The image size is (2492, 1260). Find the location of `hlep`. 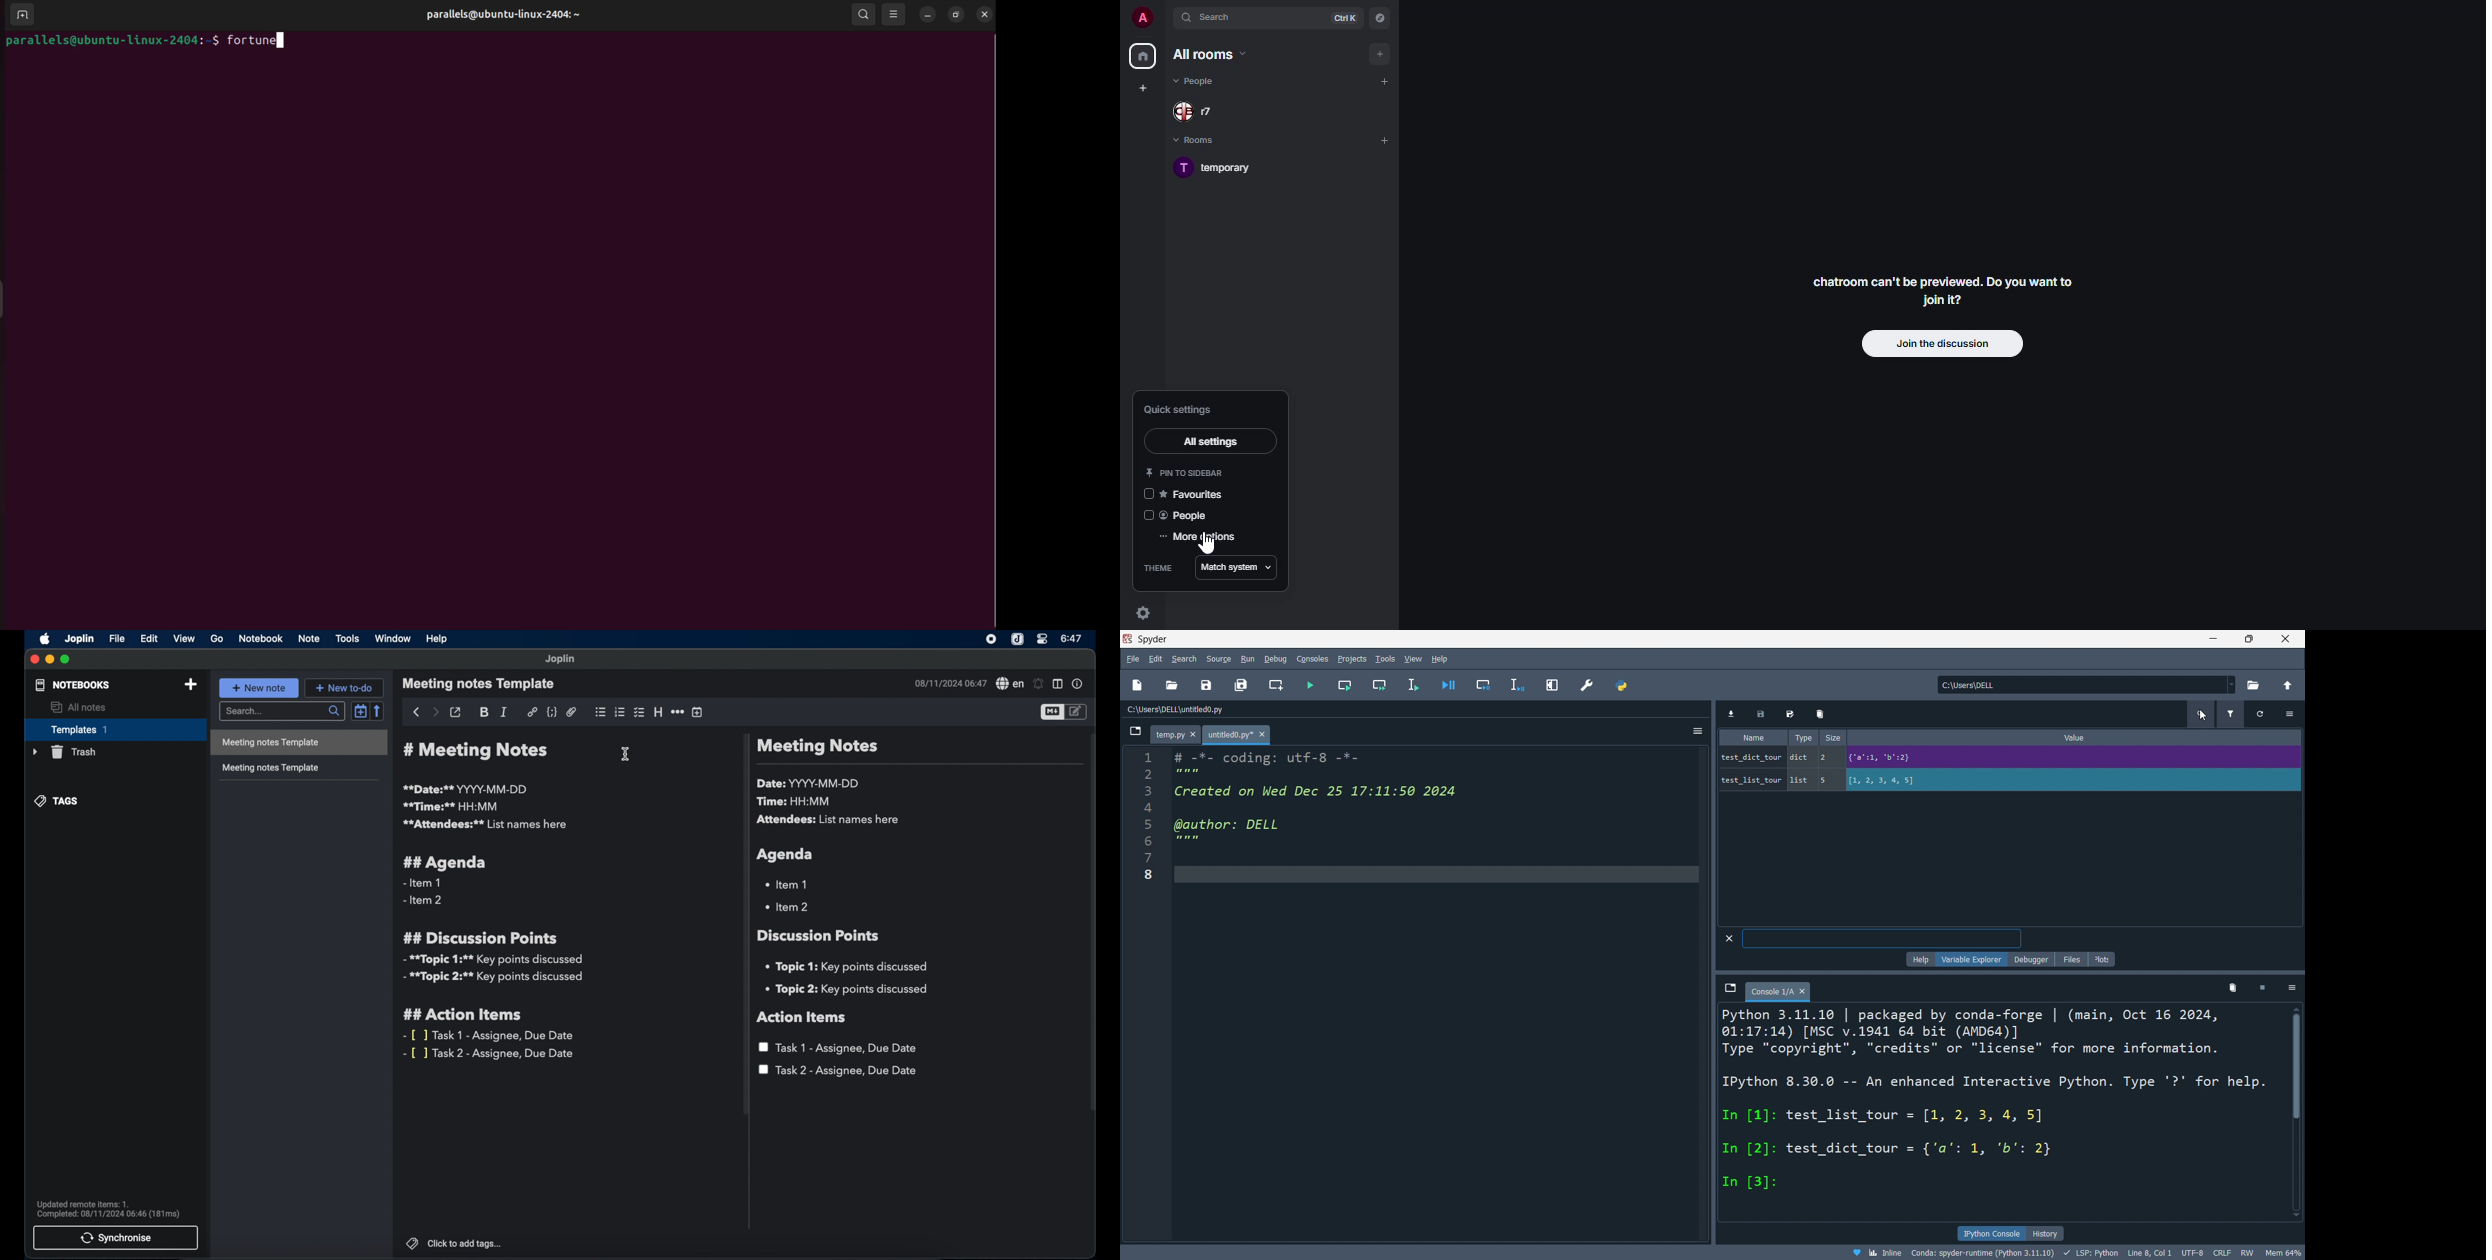

hlep is located at coordinates (1918, 960).